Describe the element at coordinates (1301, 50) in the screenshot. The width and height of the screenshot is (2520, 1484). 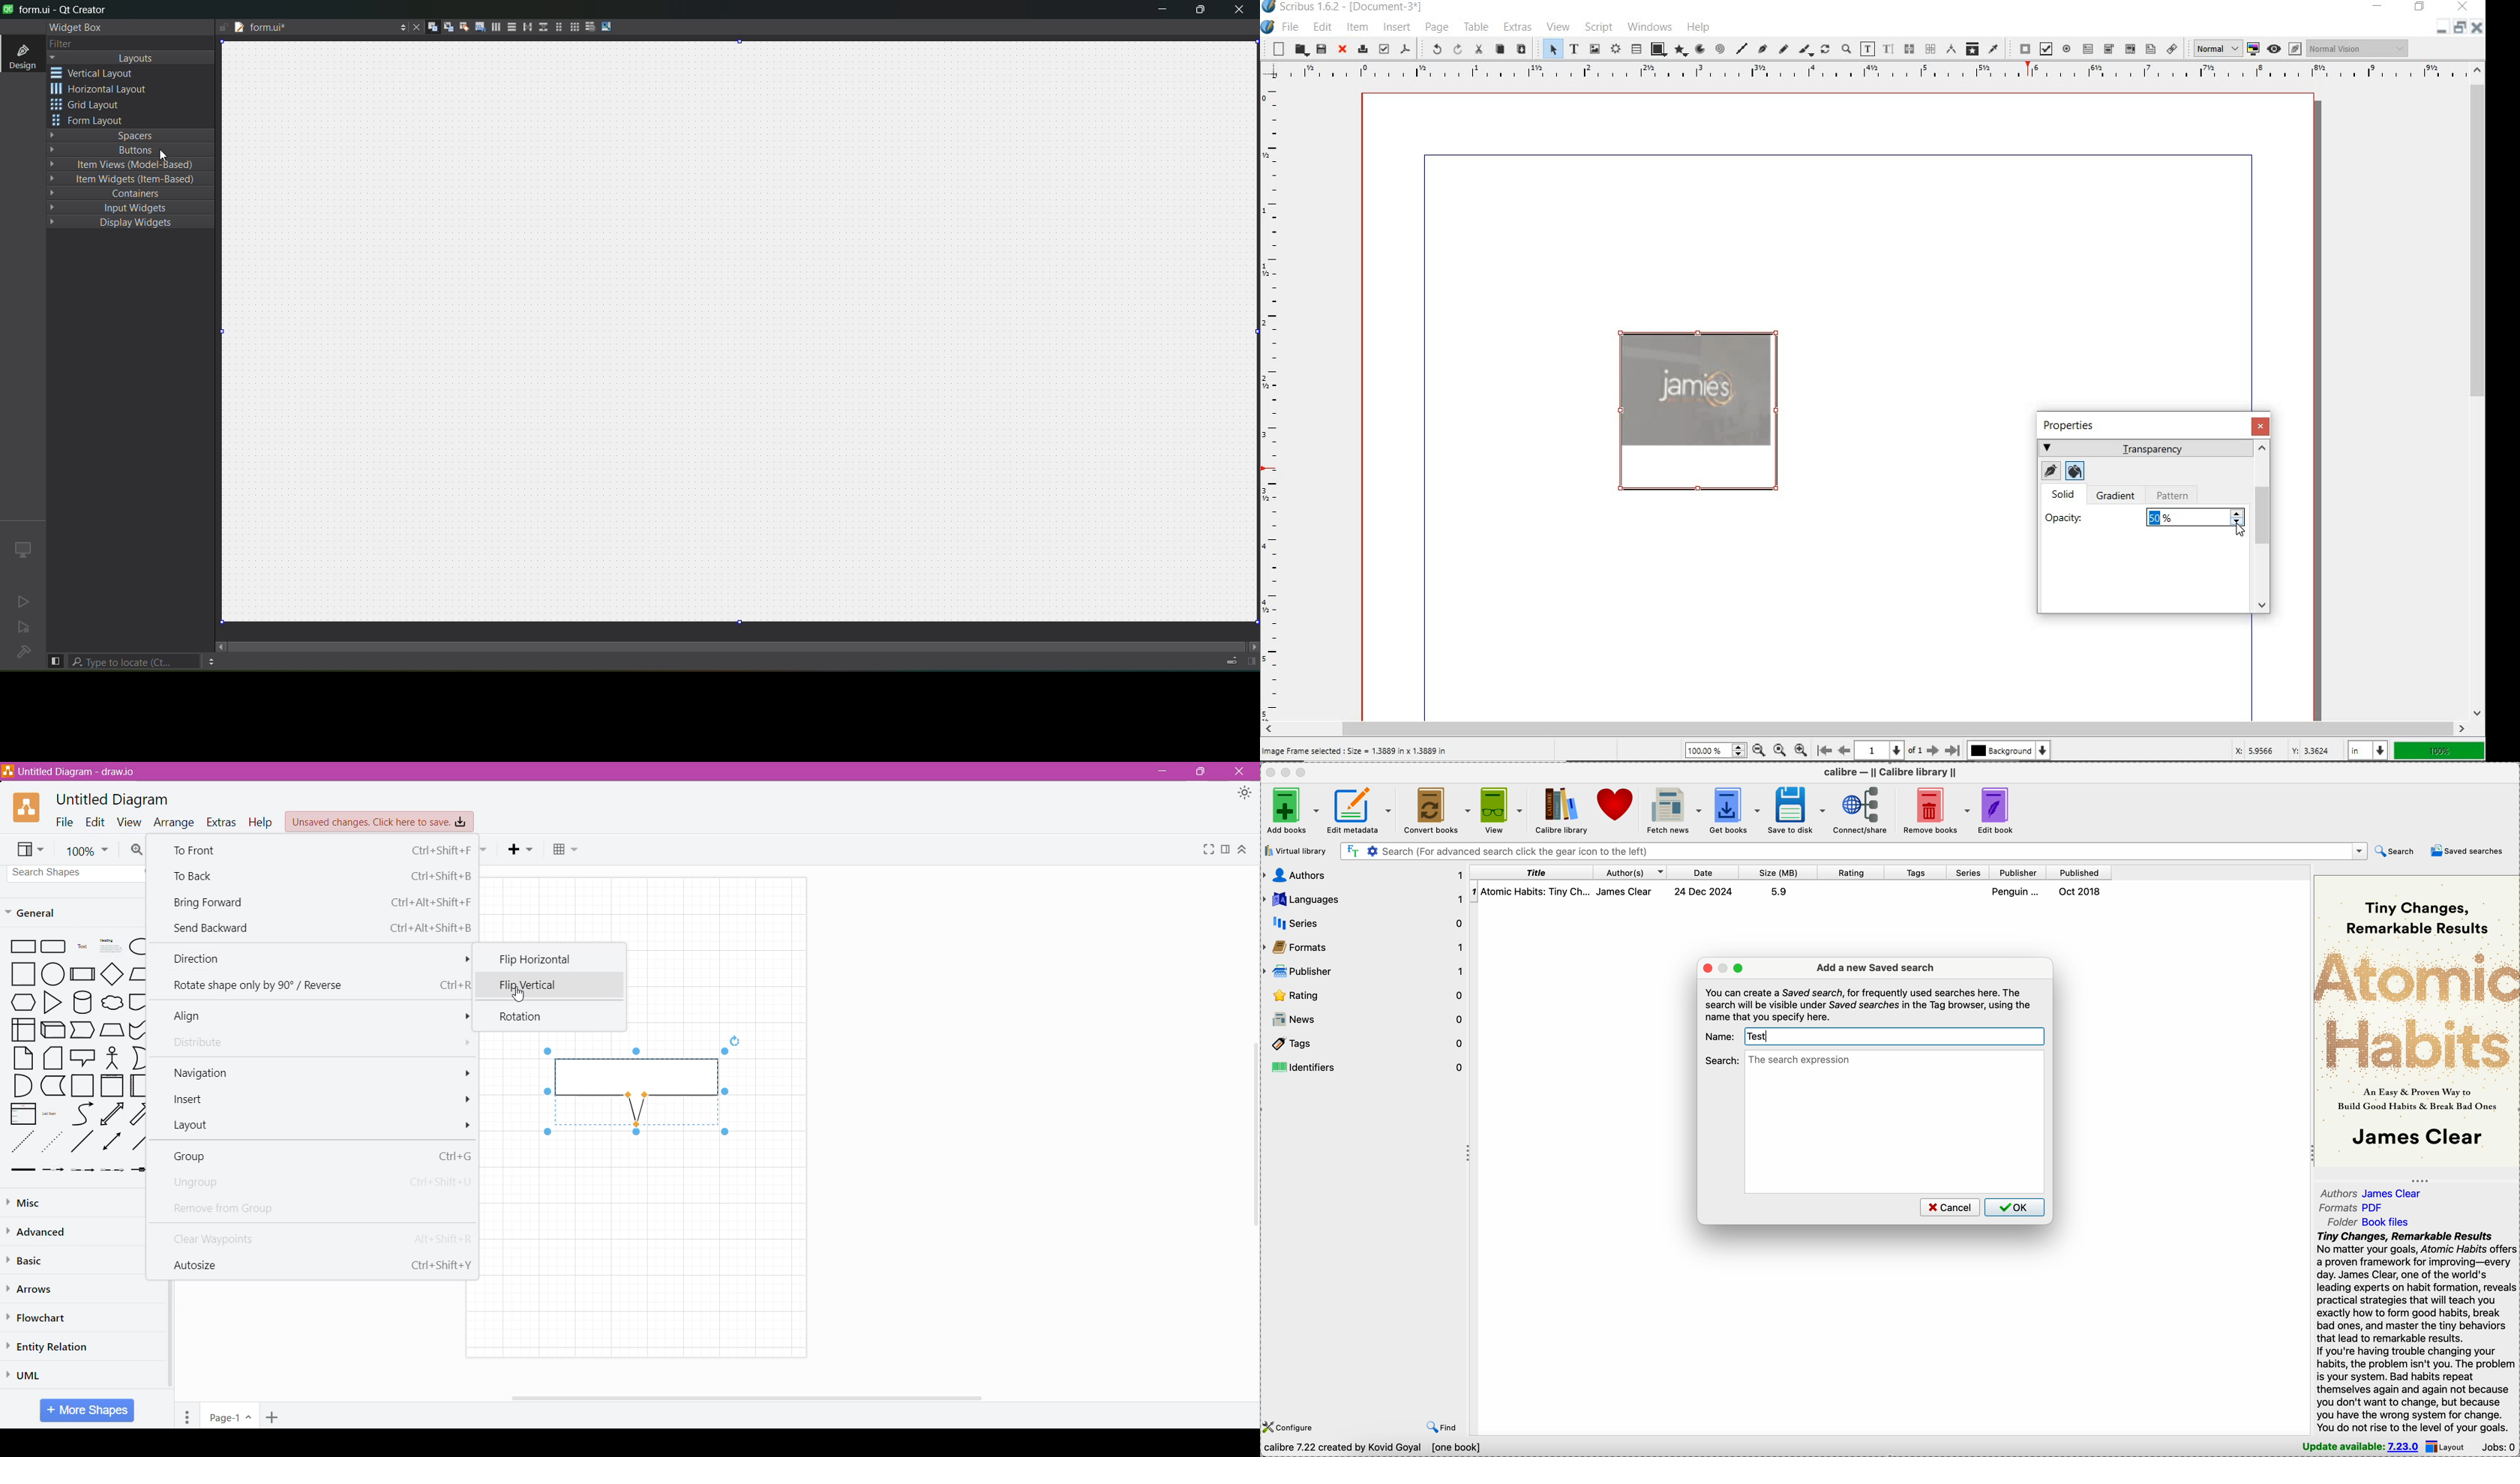
I see `open` at that location.